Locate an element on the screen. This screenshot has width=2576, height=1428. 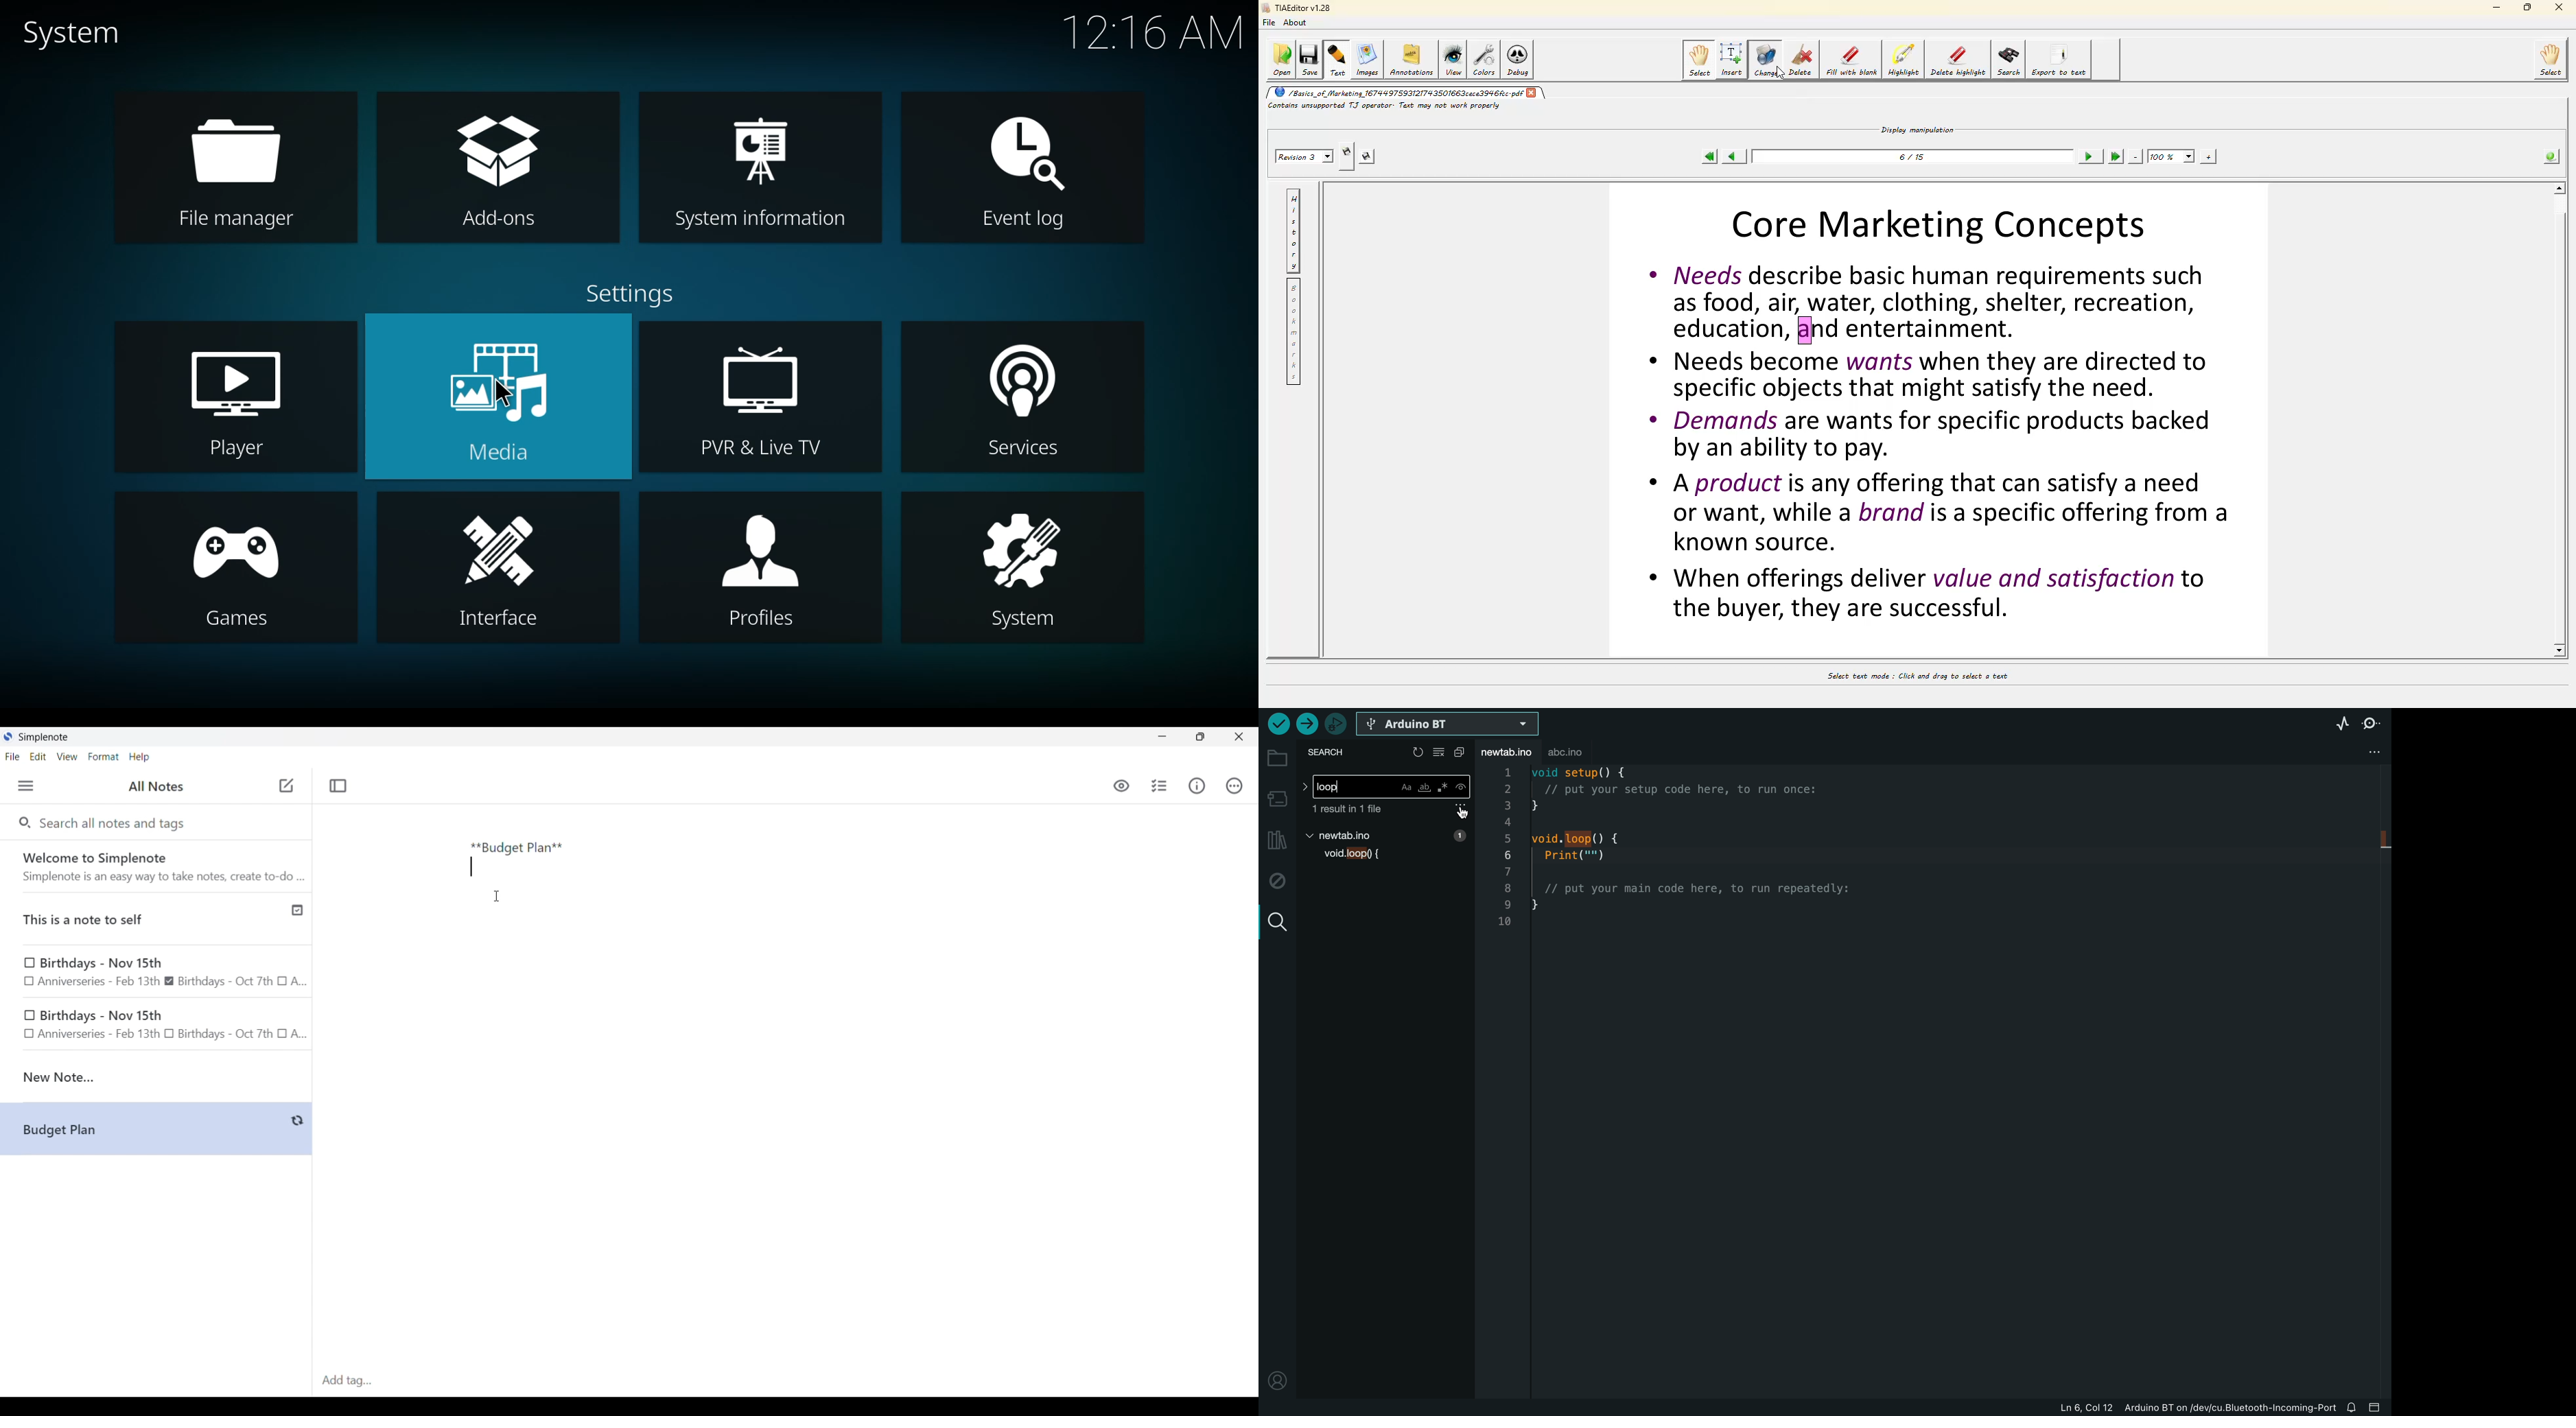
Show interface in a smaller tab is located at coordinates (1201, 737).